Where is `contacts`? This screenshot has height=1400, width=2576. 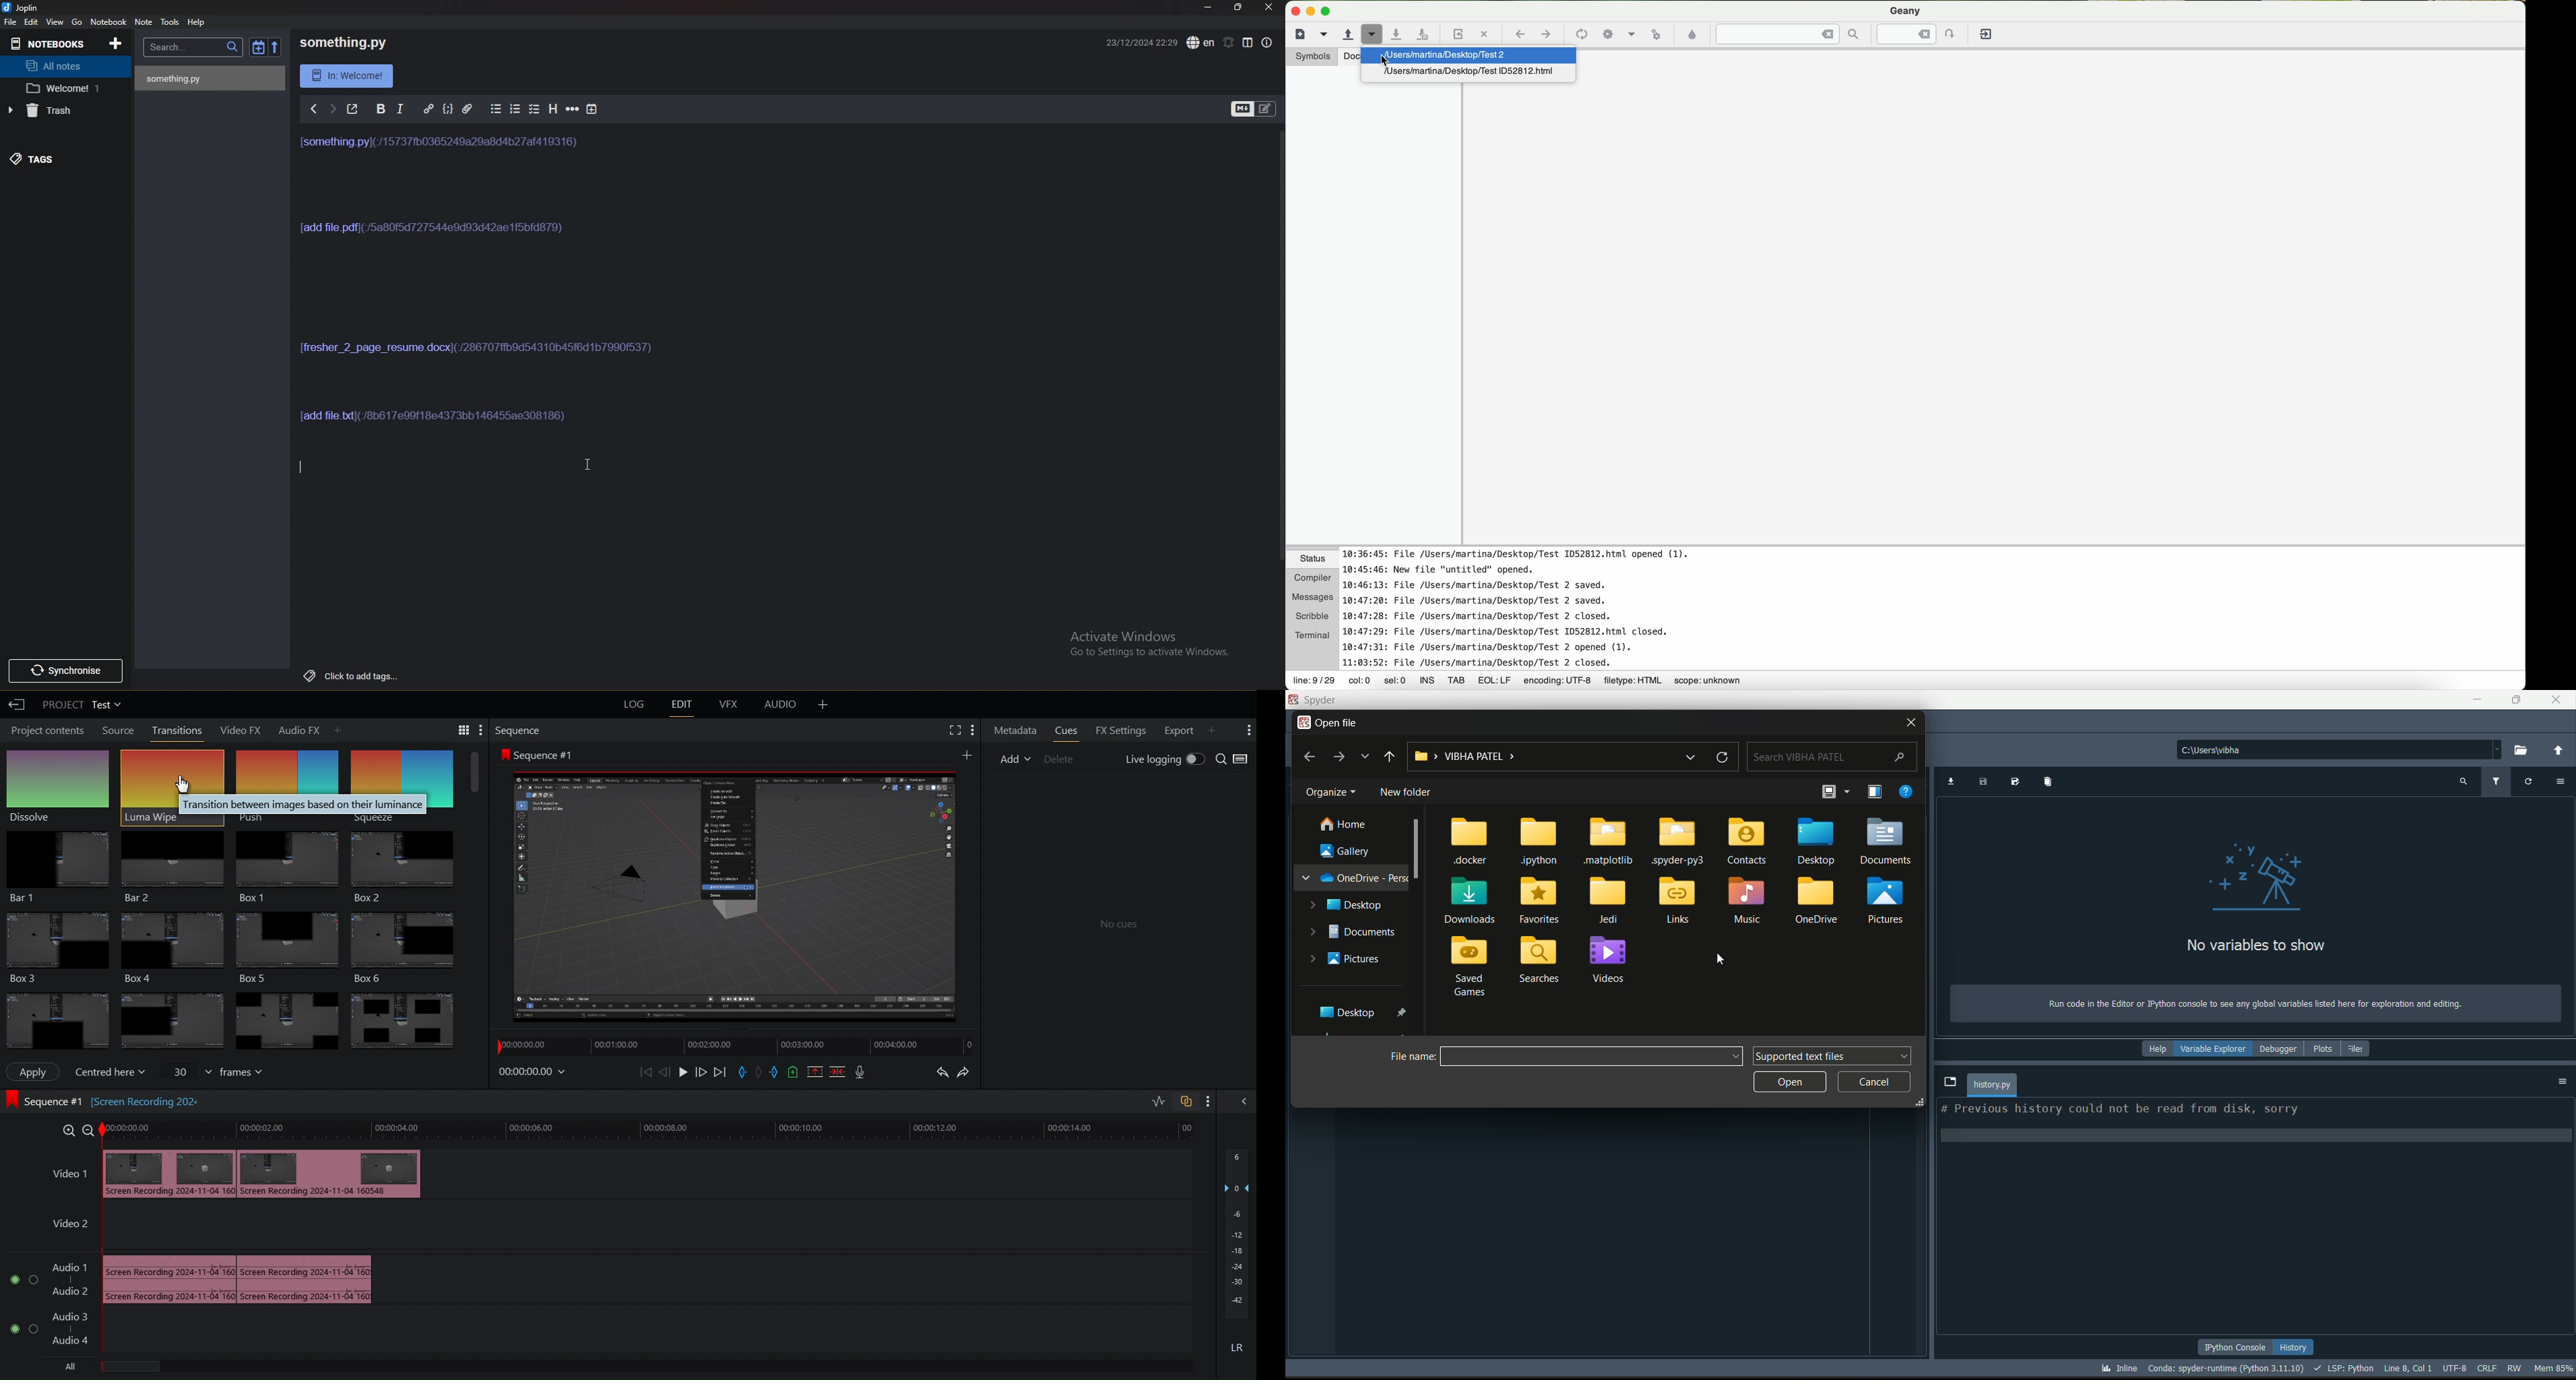 contacts is located at coordinates (1747, 841).